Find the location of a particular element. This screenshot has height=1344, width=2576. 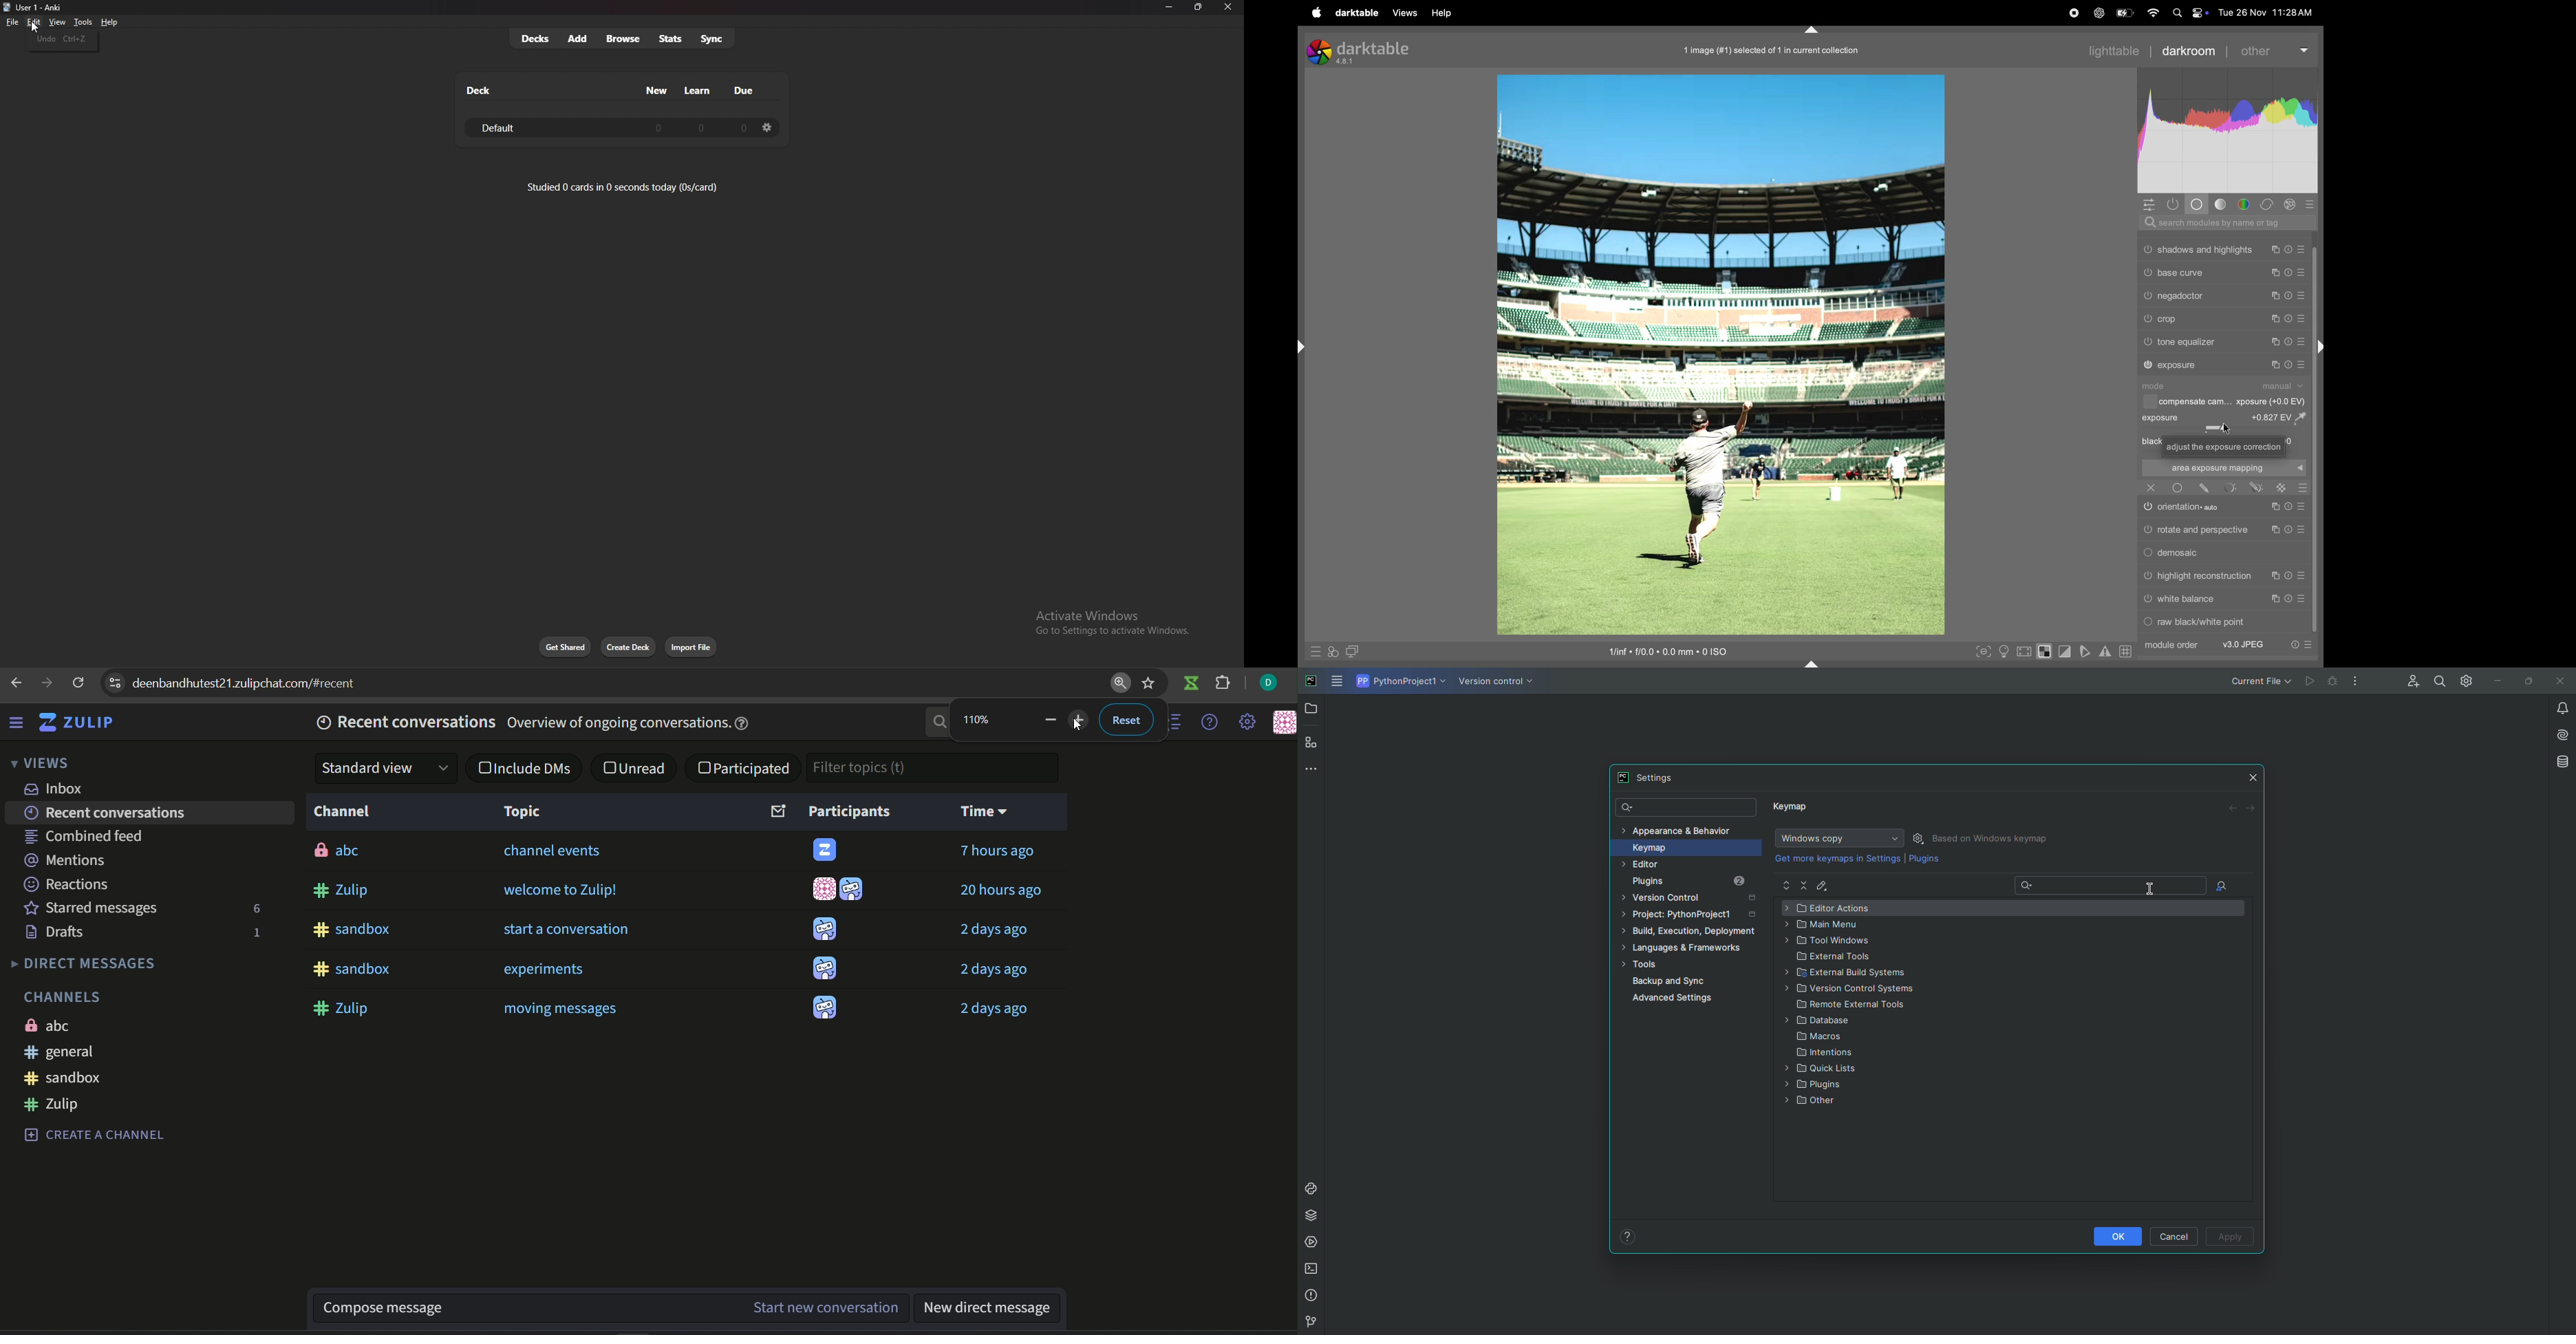

Switch on or off is located at coordinates (2148, 601).